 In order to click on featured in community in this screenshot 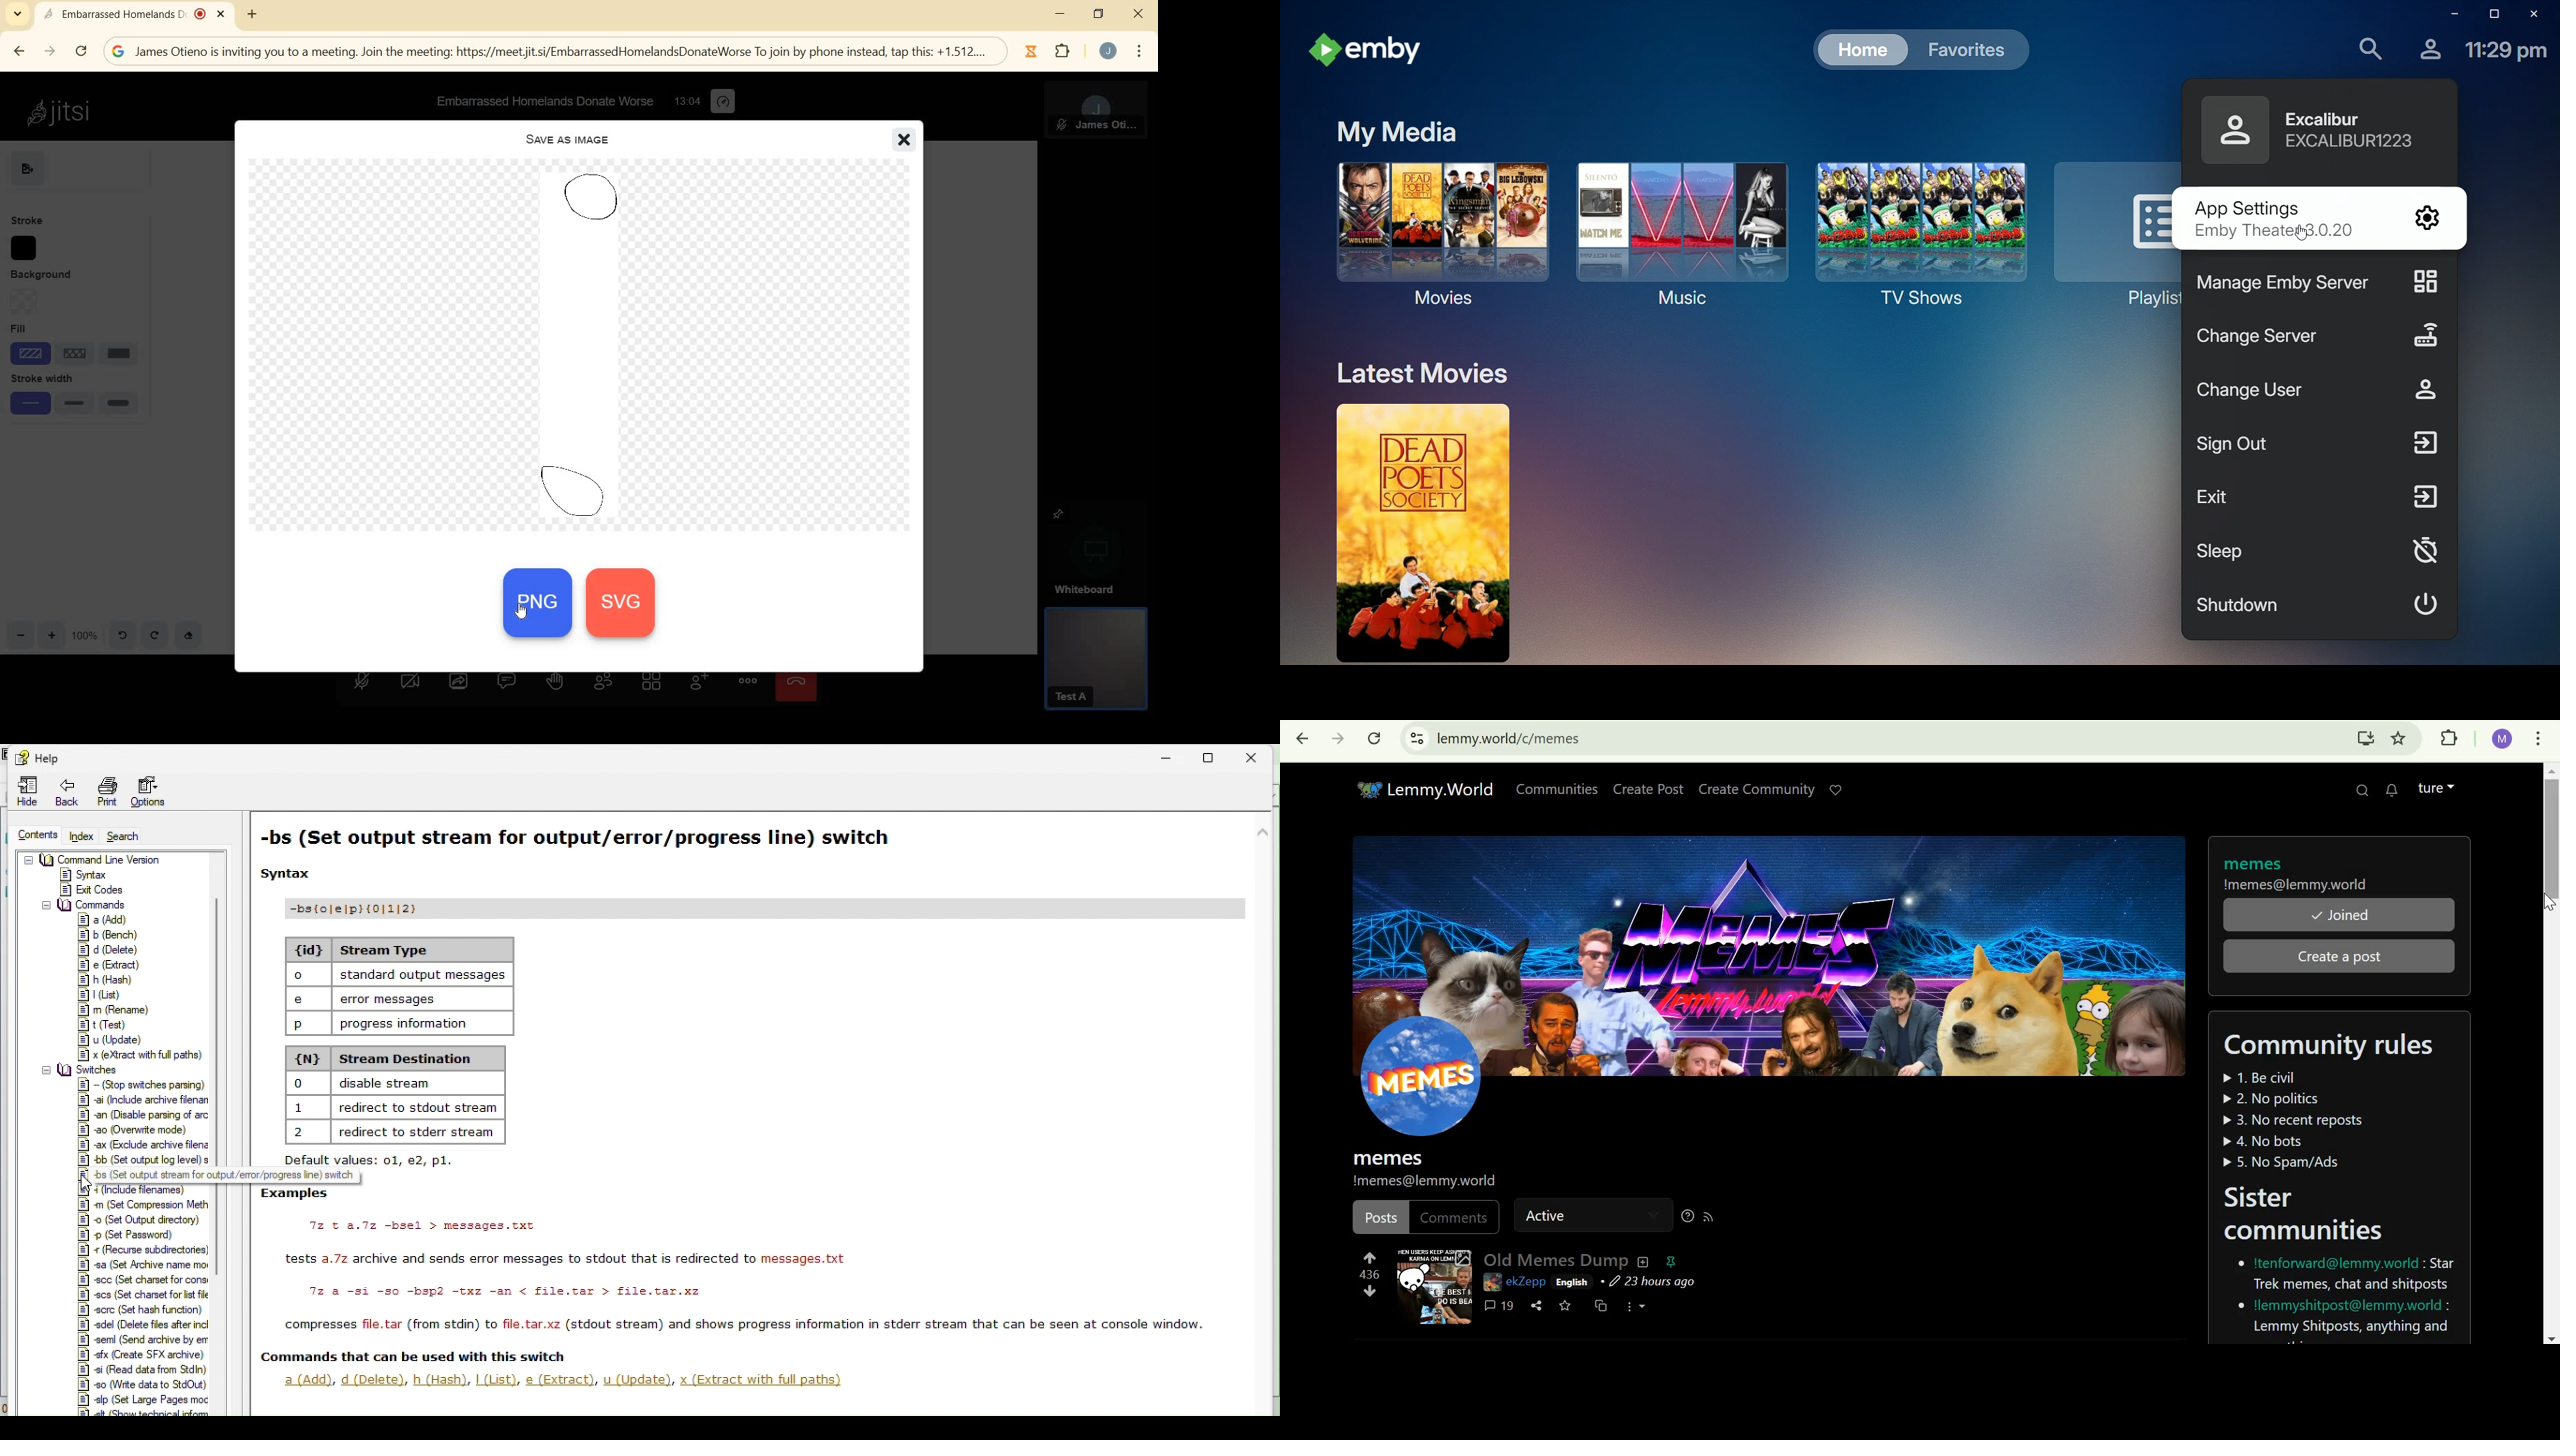, I will do `click(1671, 1261)`.